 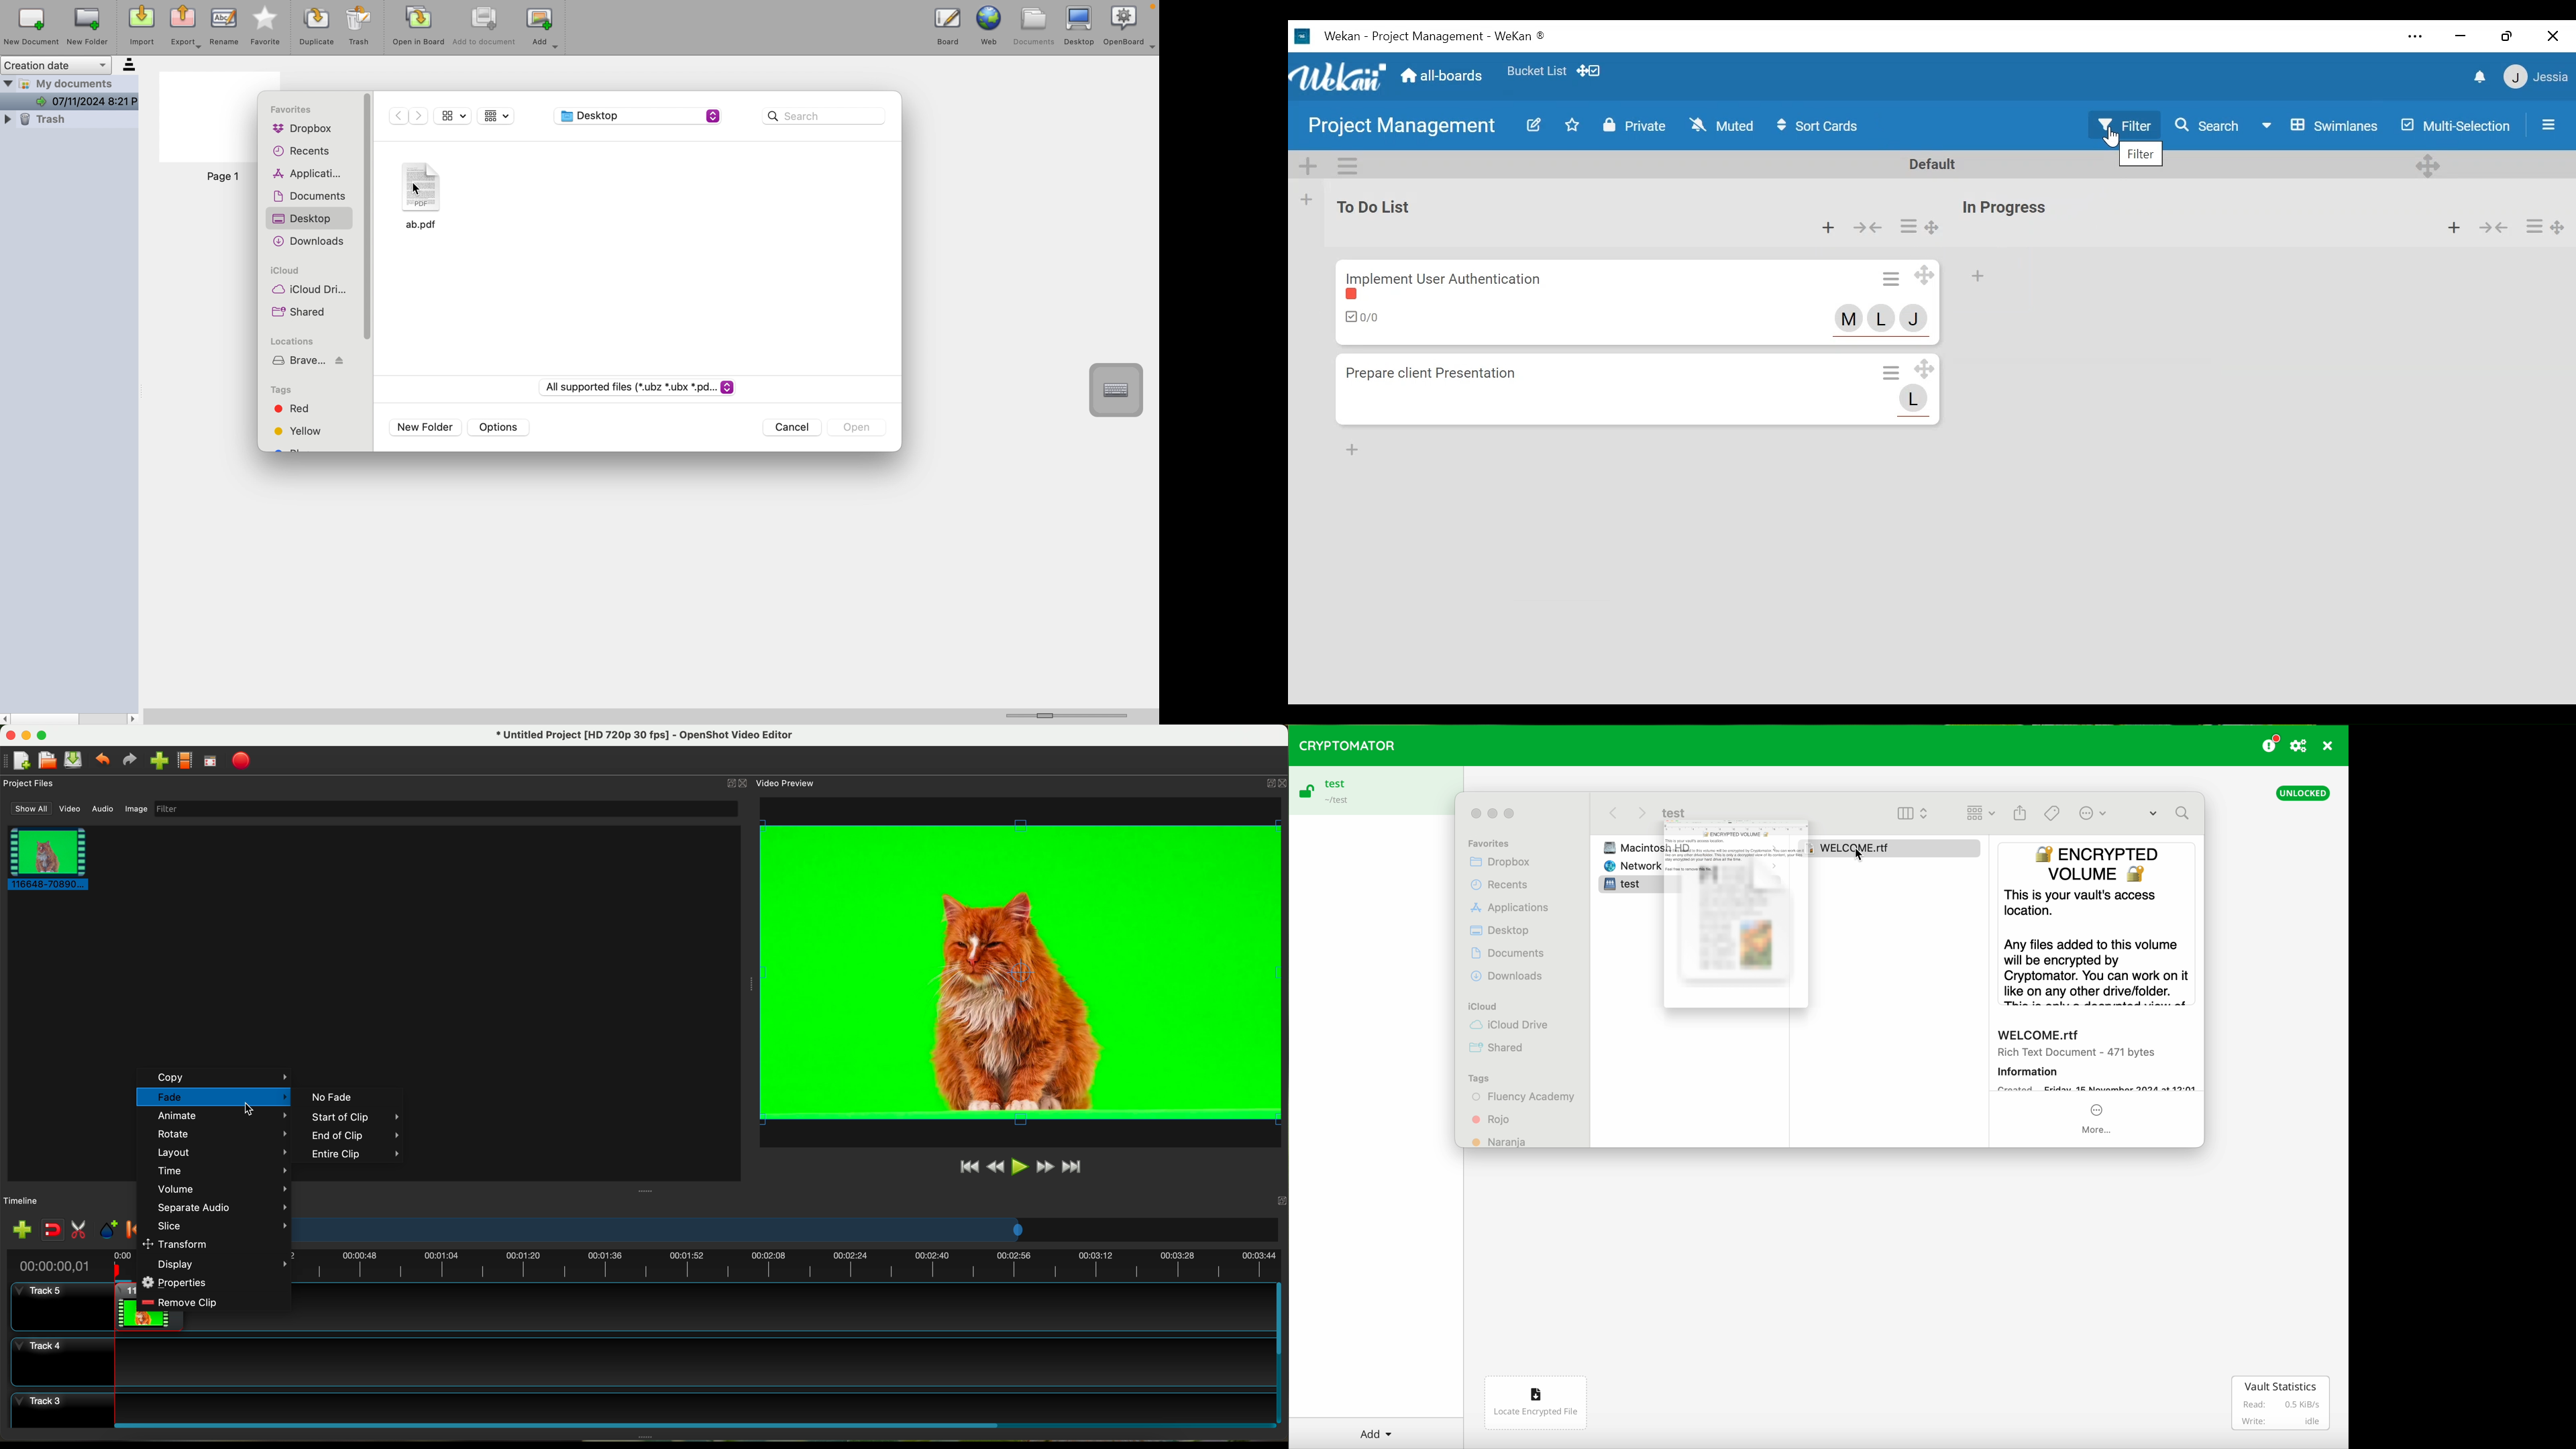 I want to click on Card actions, so click(x=1890, y=372).